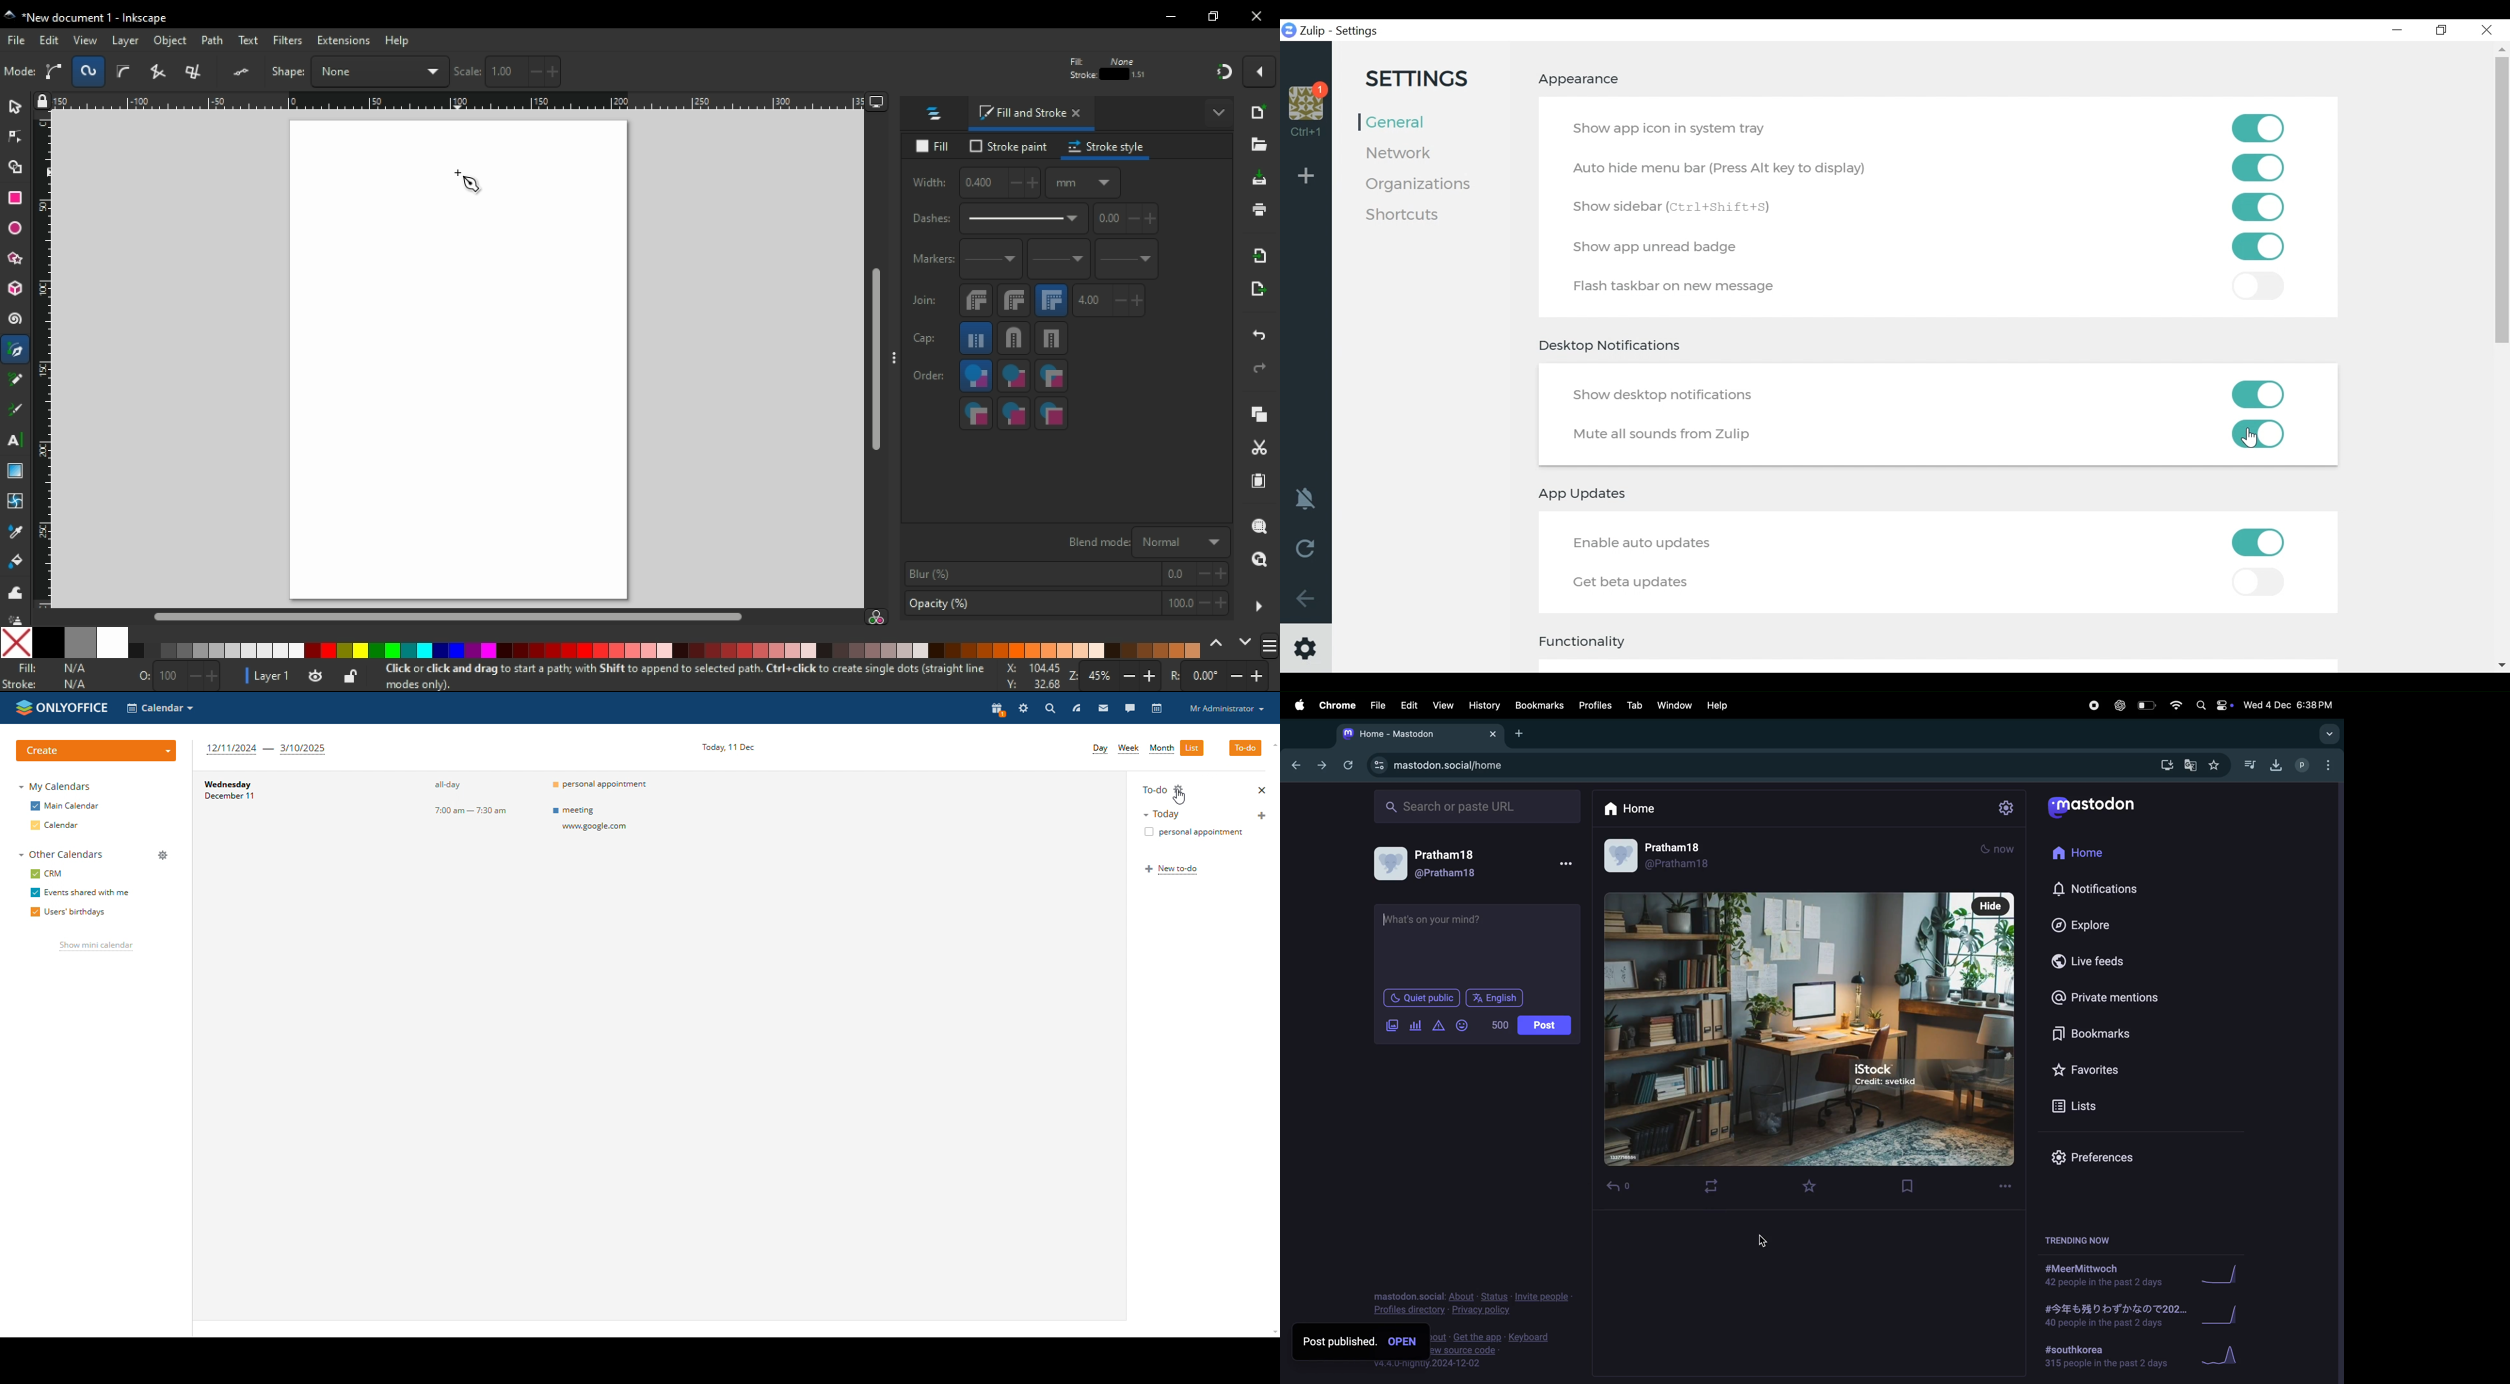 The image size is (2520, 1400). I want to click on start markers, so click(991, 260).